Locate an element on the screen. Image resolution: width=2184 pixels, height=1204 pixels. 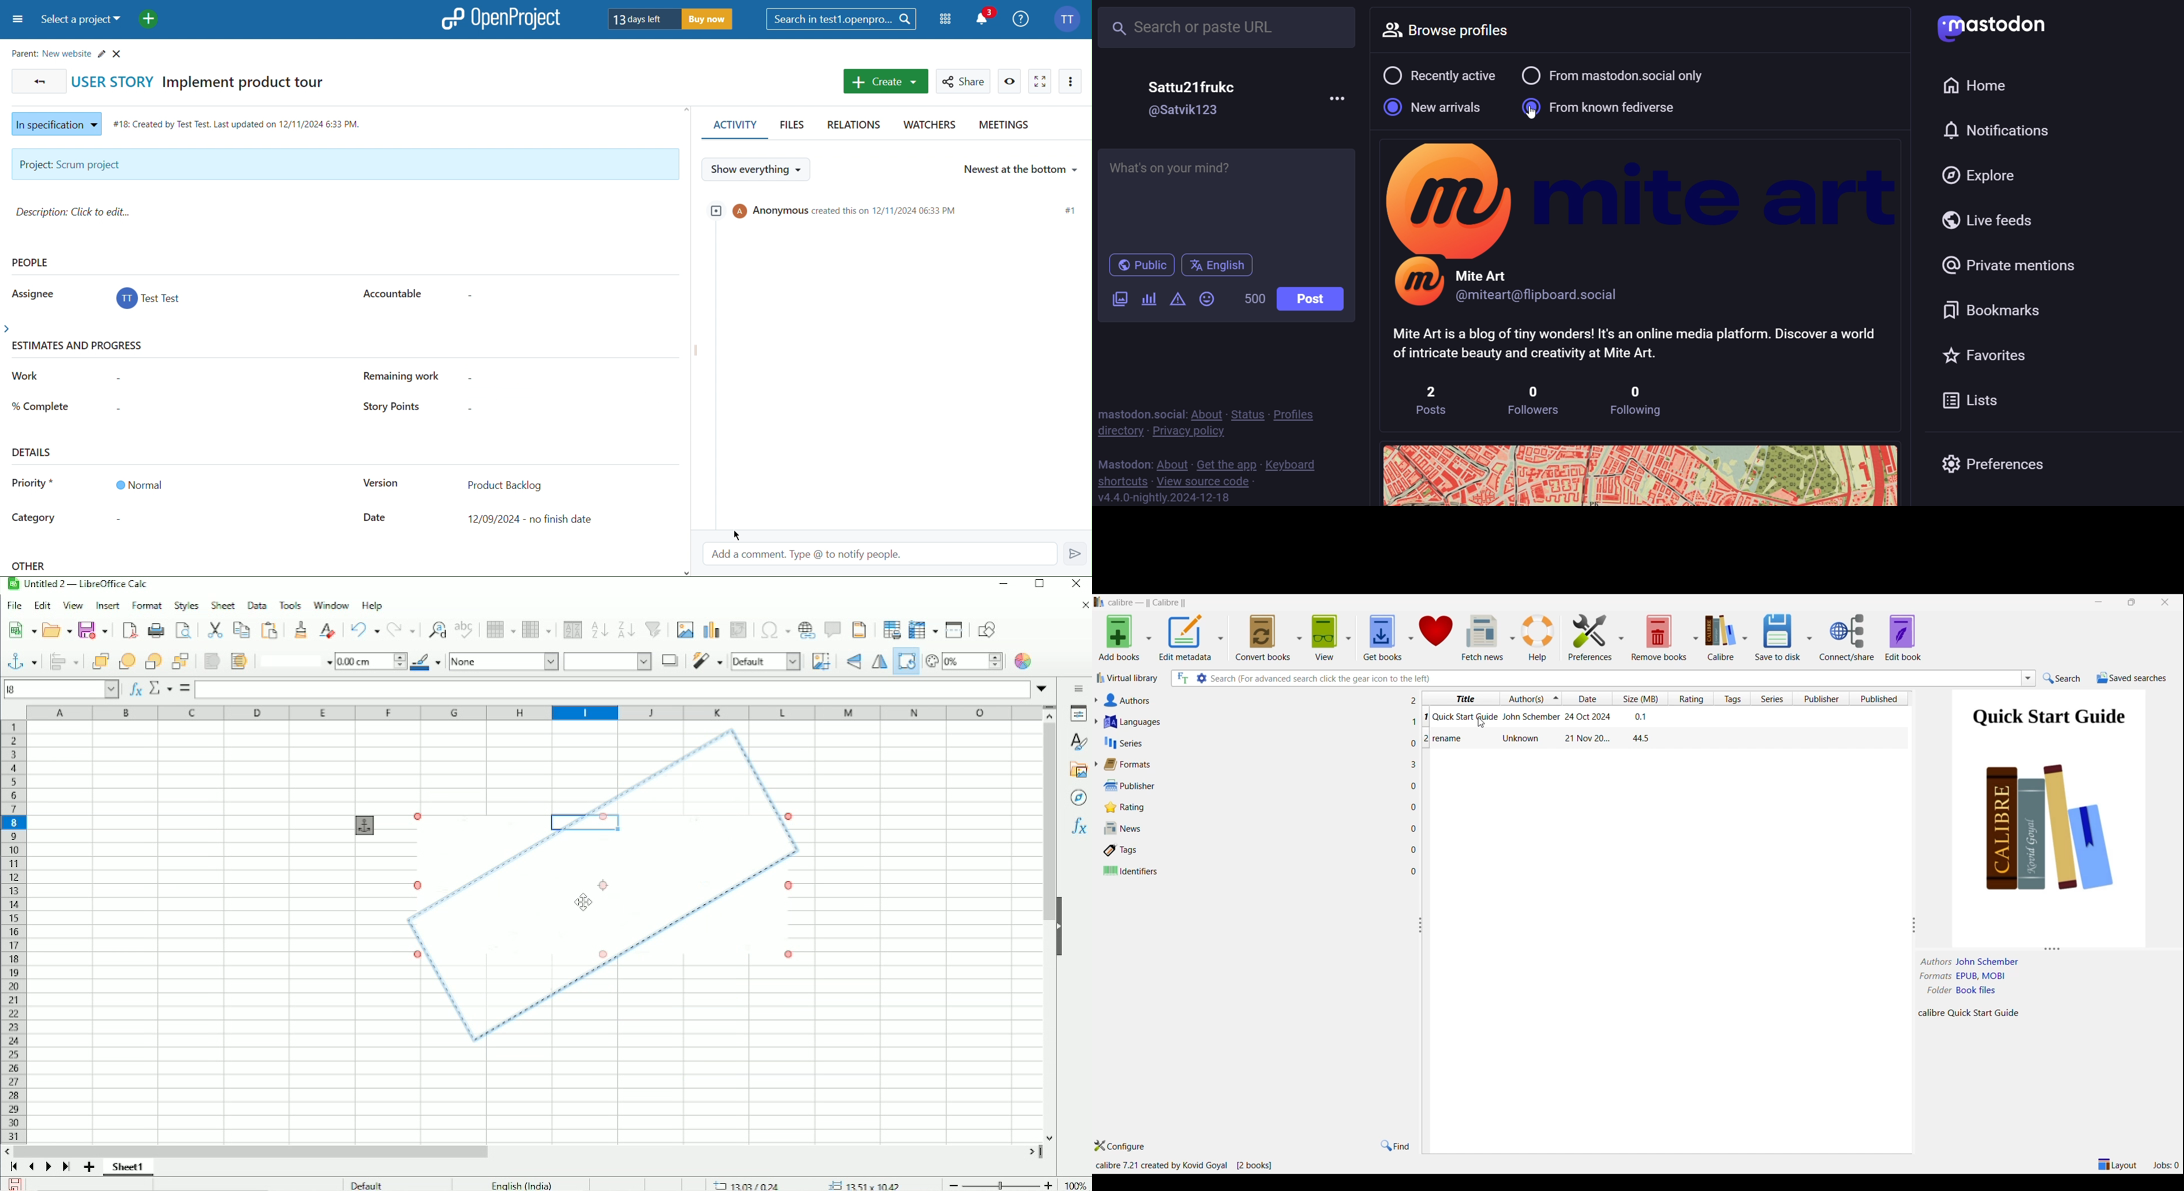
Saved searches is located at coordinates (2132, 678).